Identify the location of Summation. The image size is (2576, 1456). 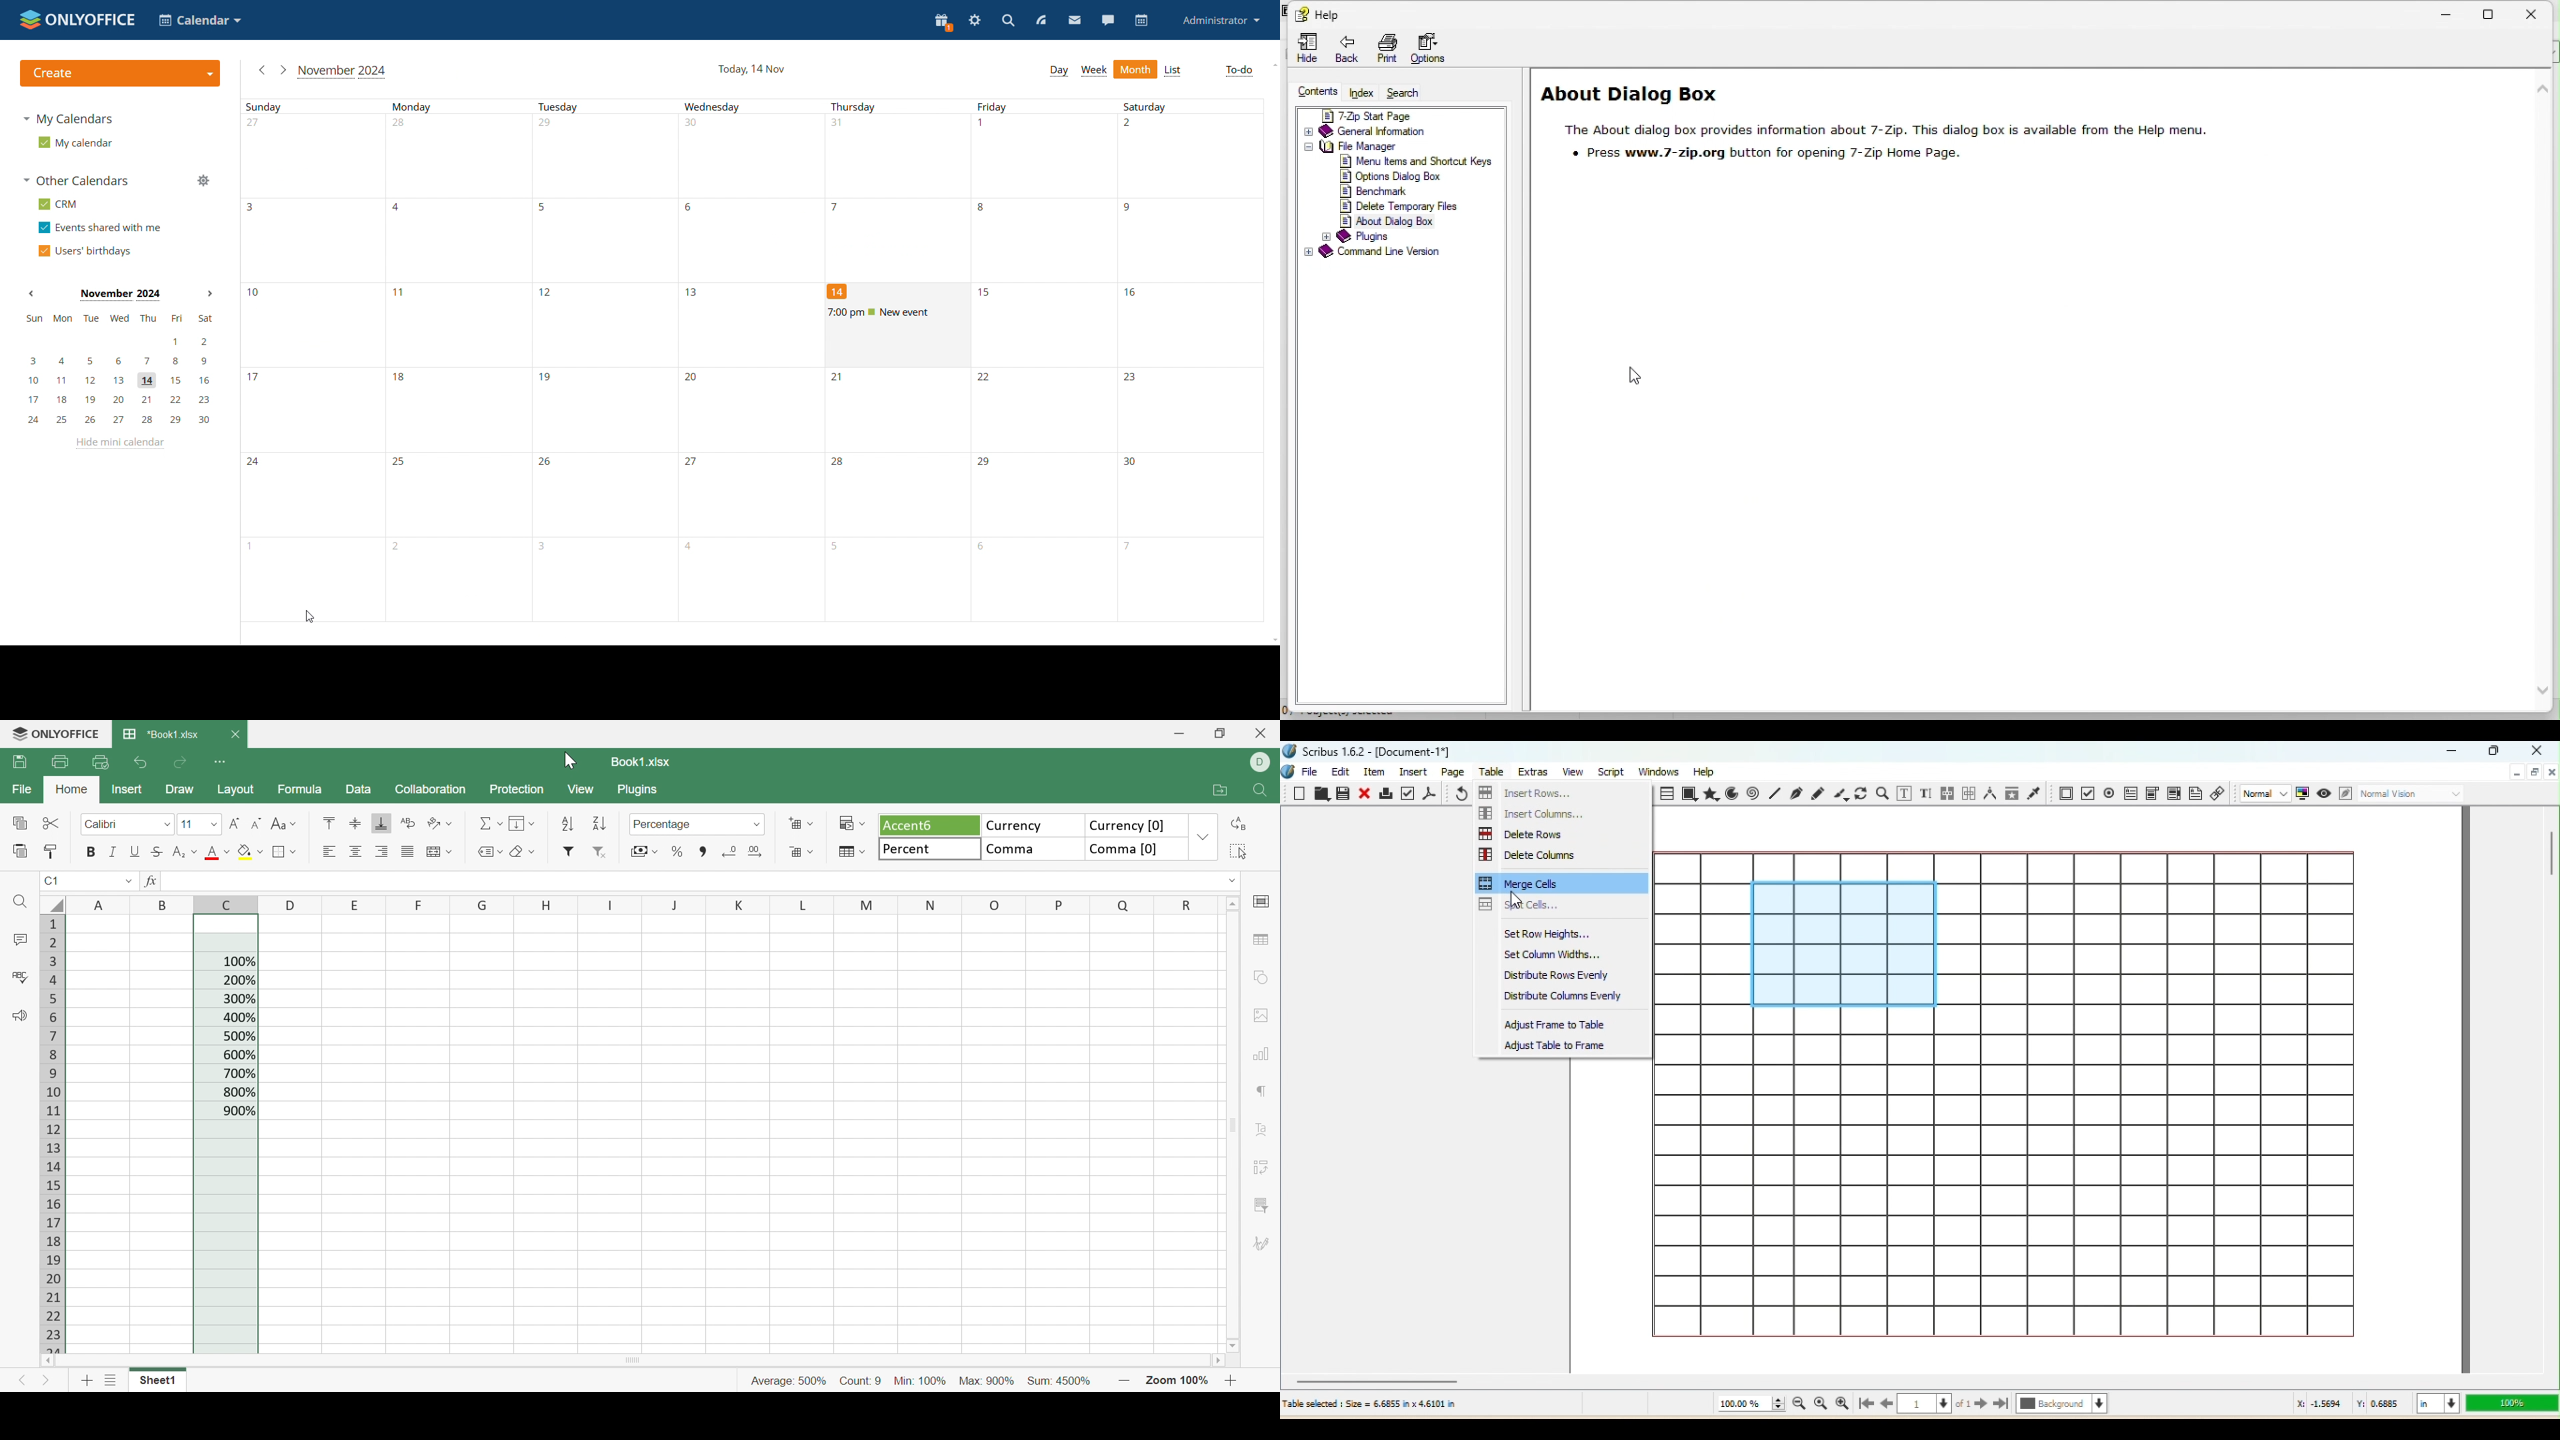
(487, 825).